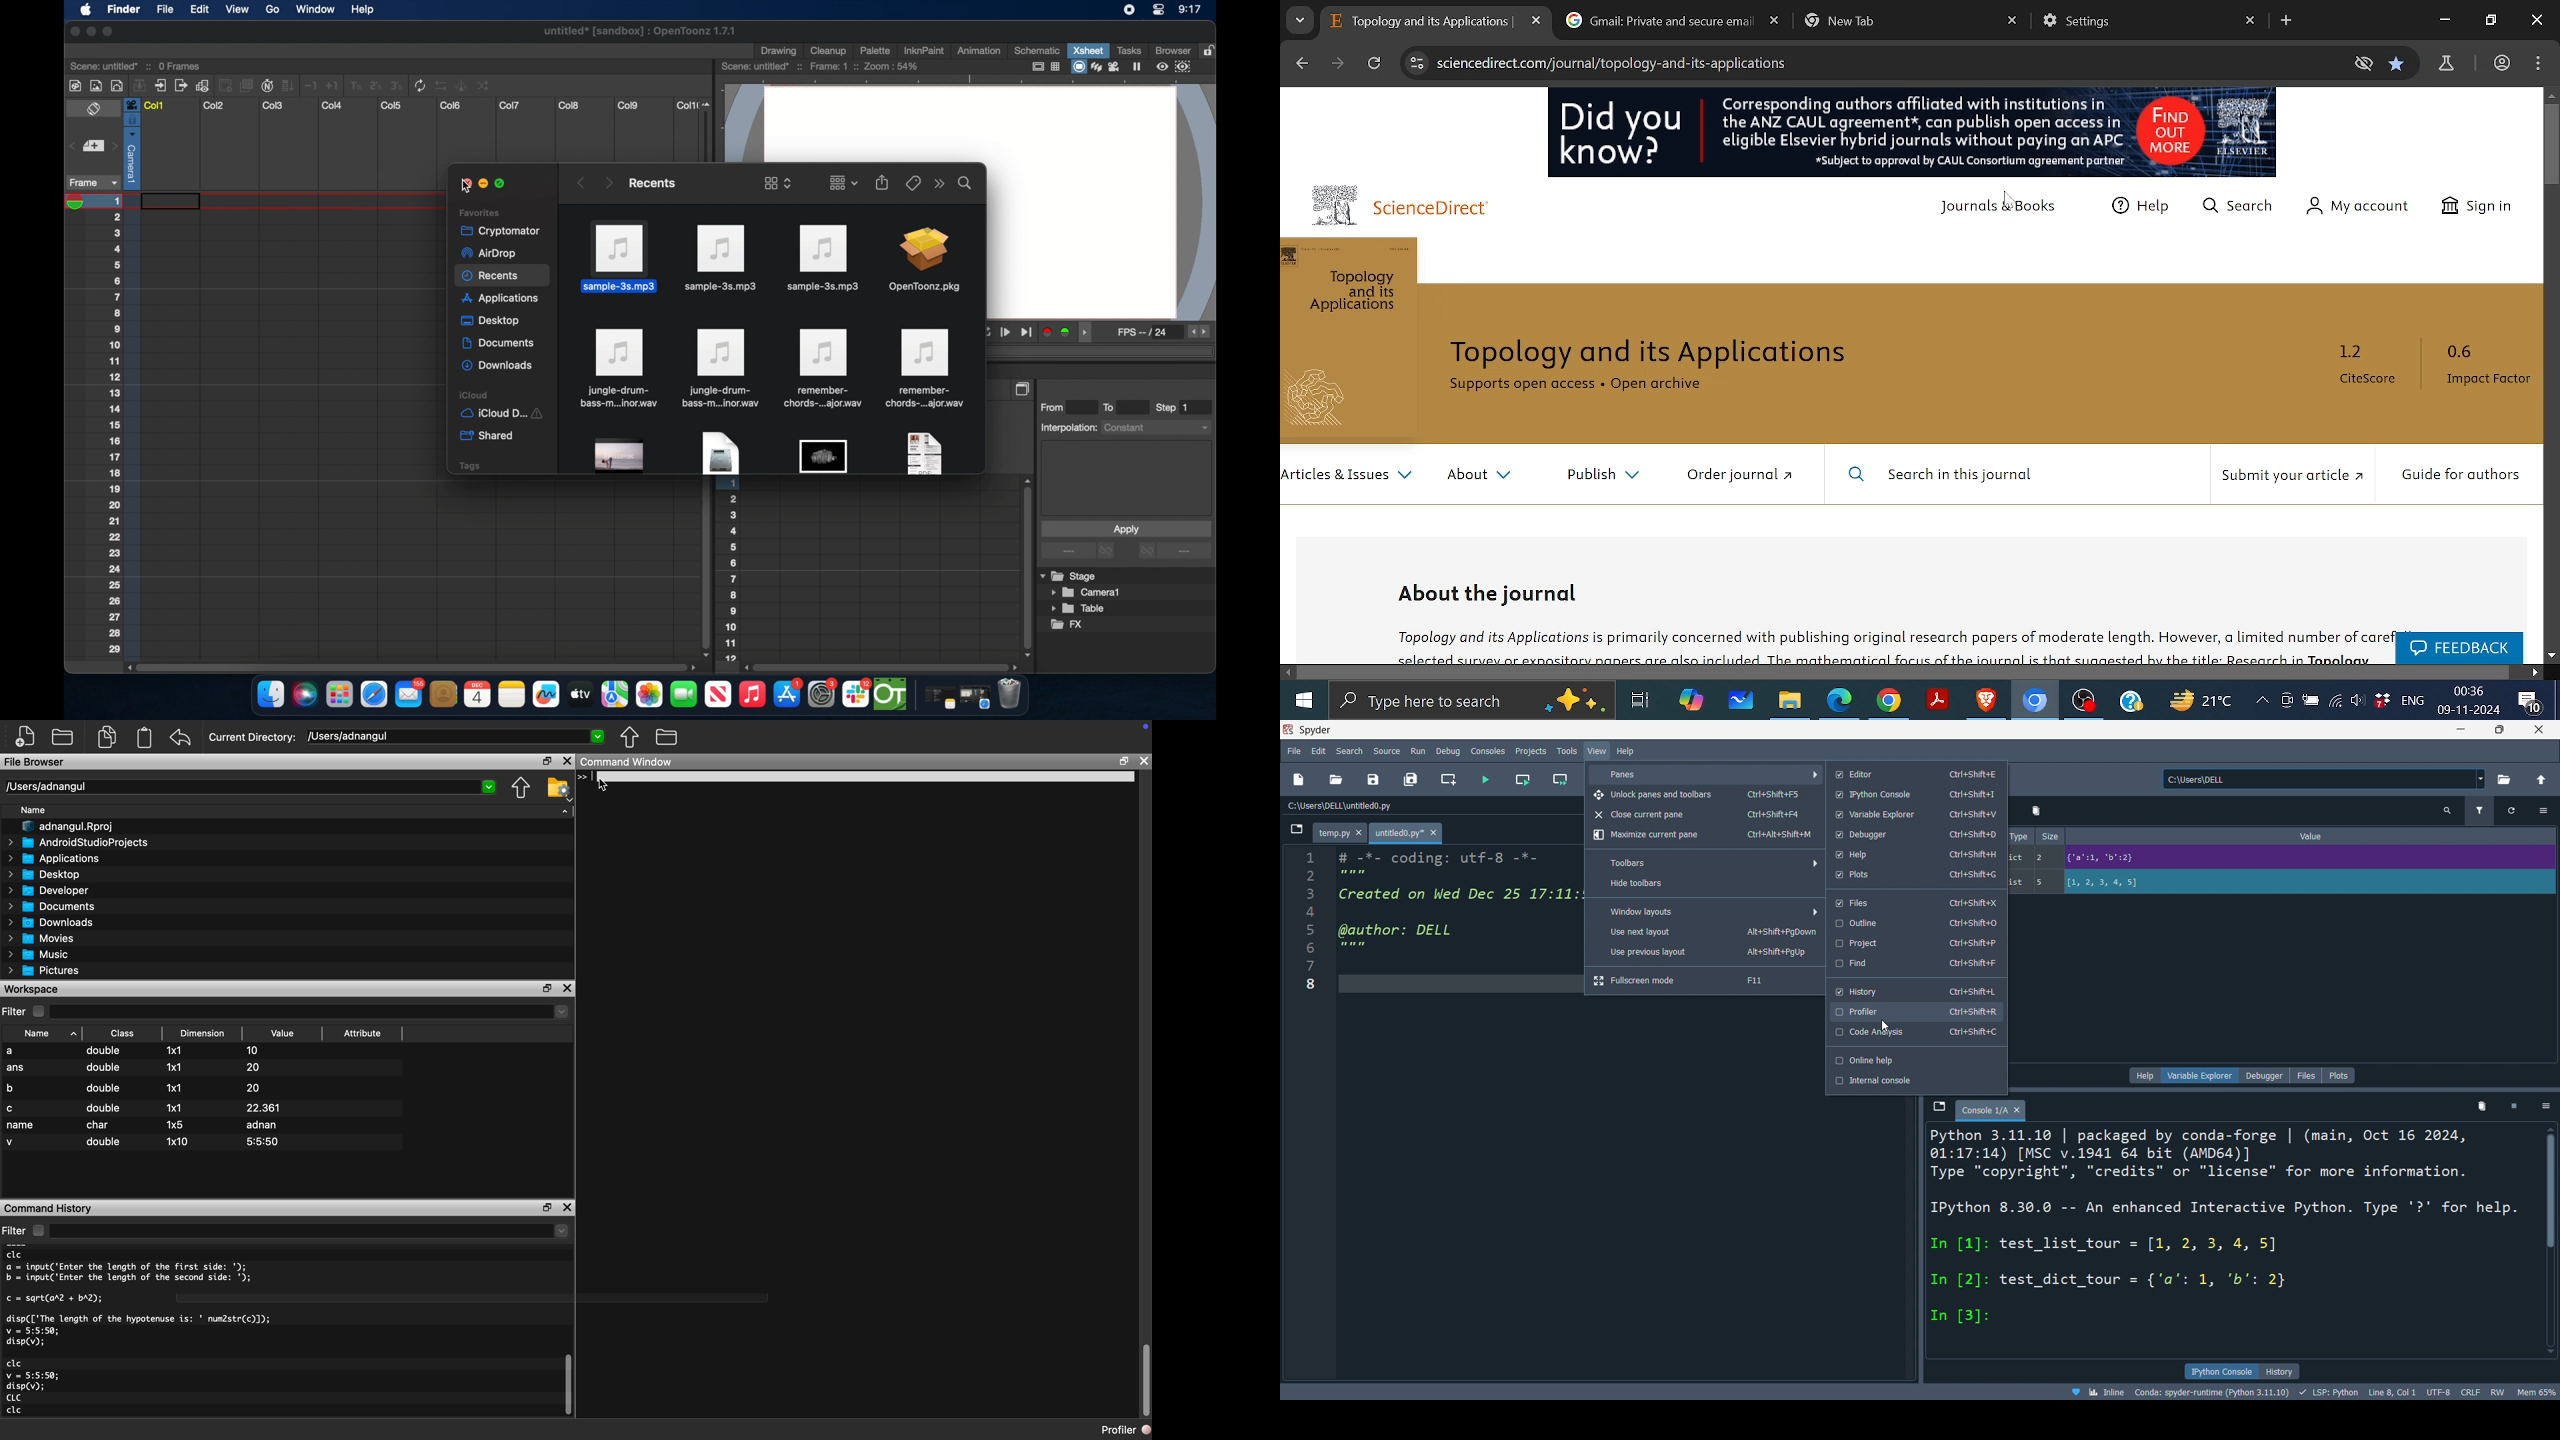 Image resolution: width=2576 pixels, height=1456 pixels. What do you see at coordinates (48, 890) in the screenshot?
I see `> [3 Developer` at bounding box center [48, 890].